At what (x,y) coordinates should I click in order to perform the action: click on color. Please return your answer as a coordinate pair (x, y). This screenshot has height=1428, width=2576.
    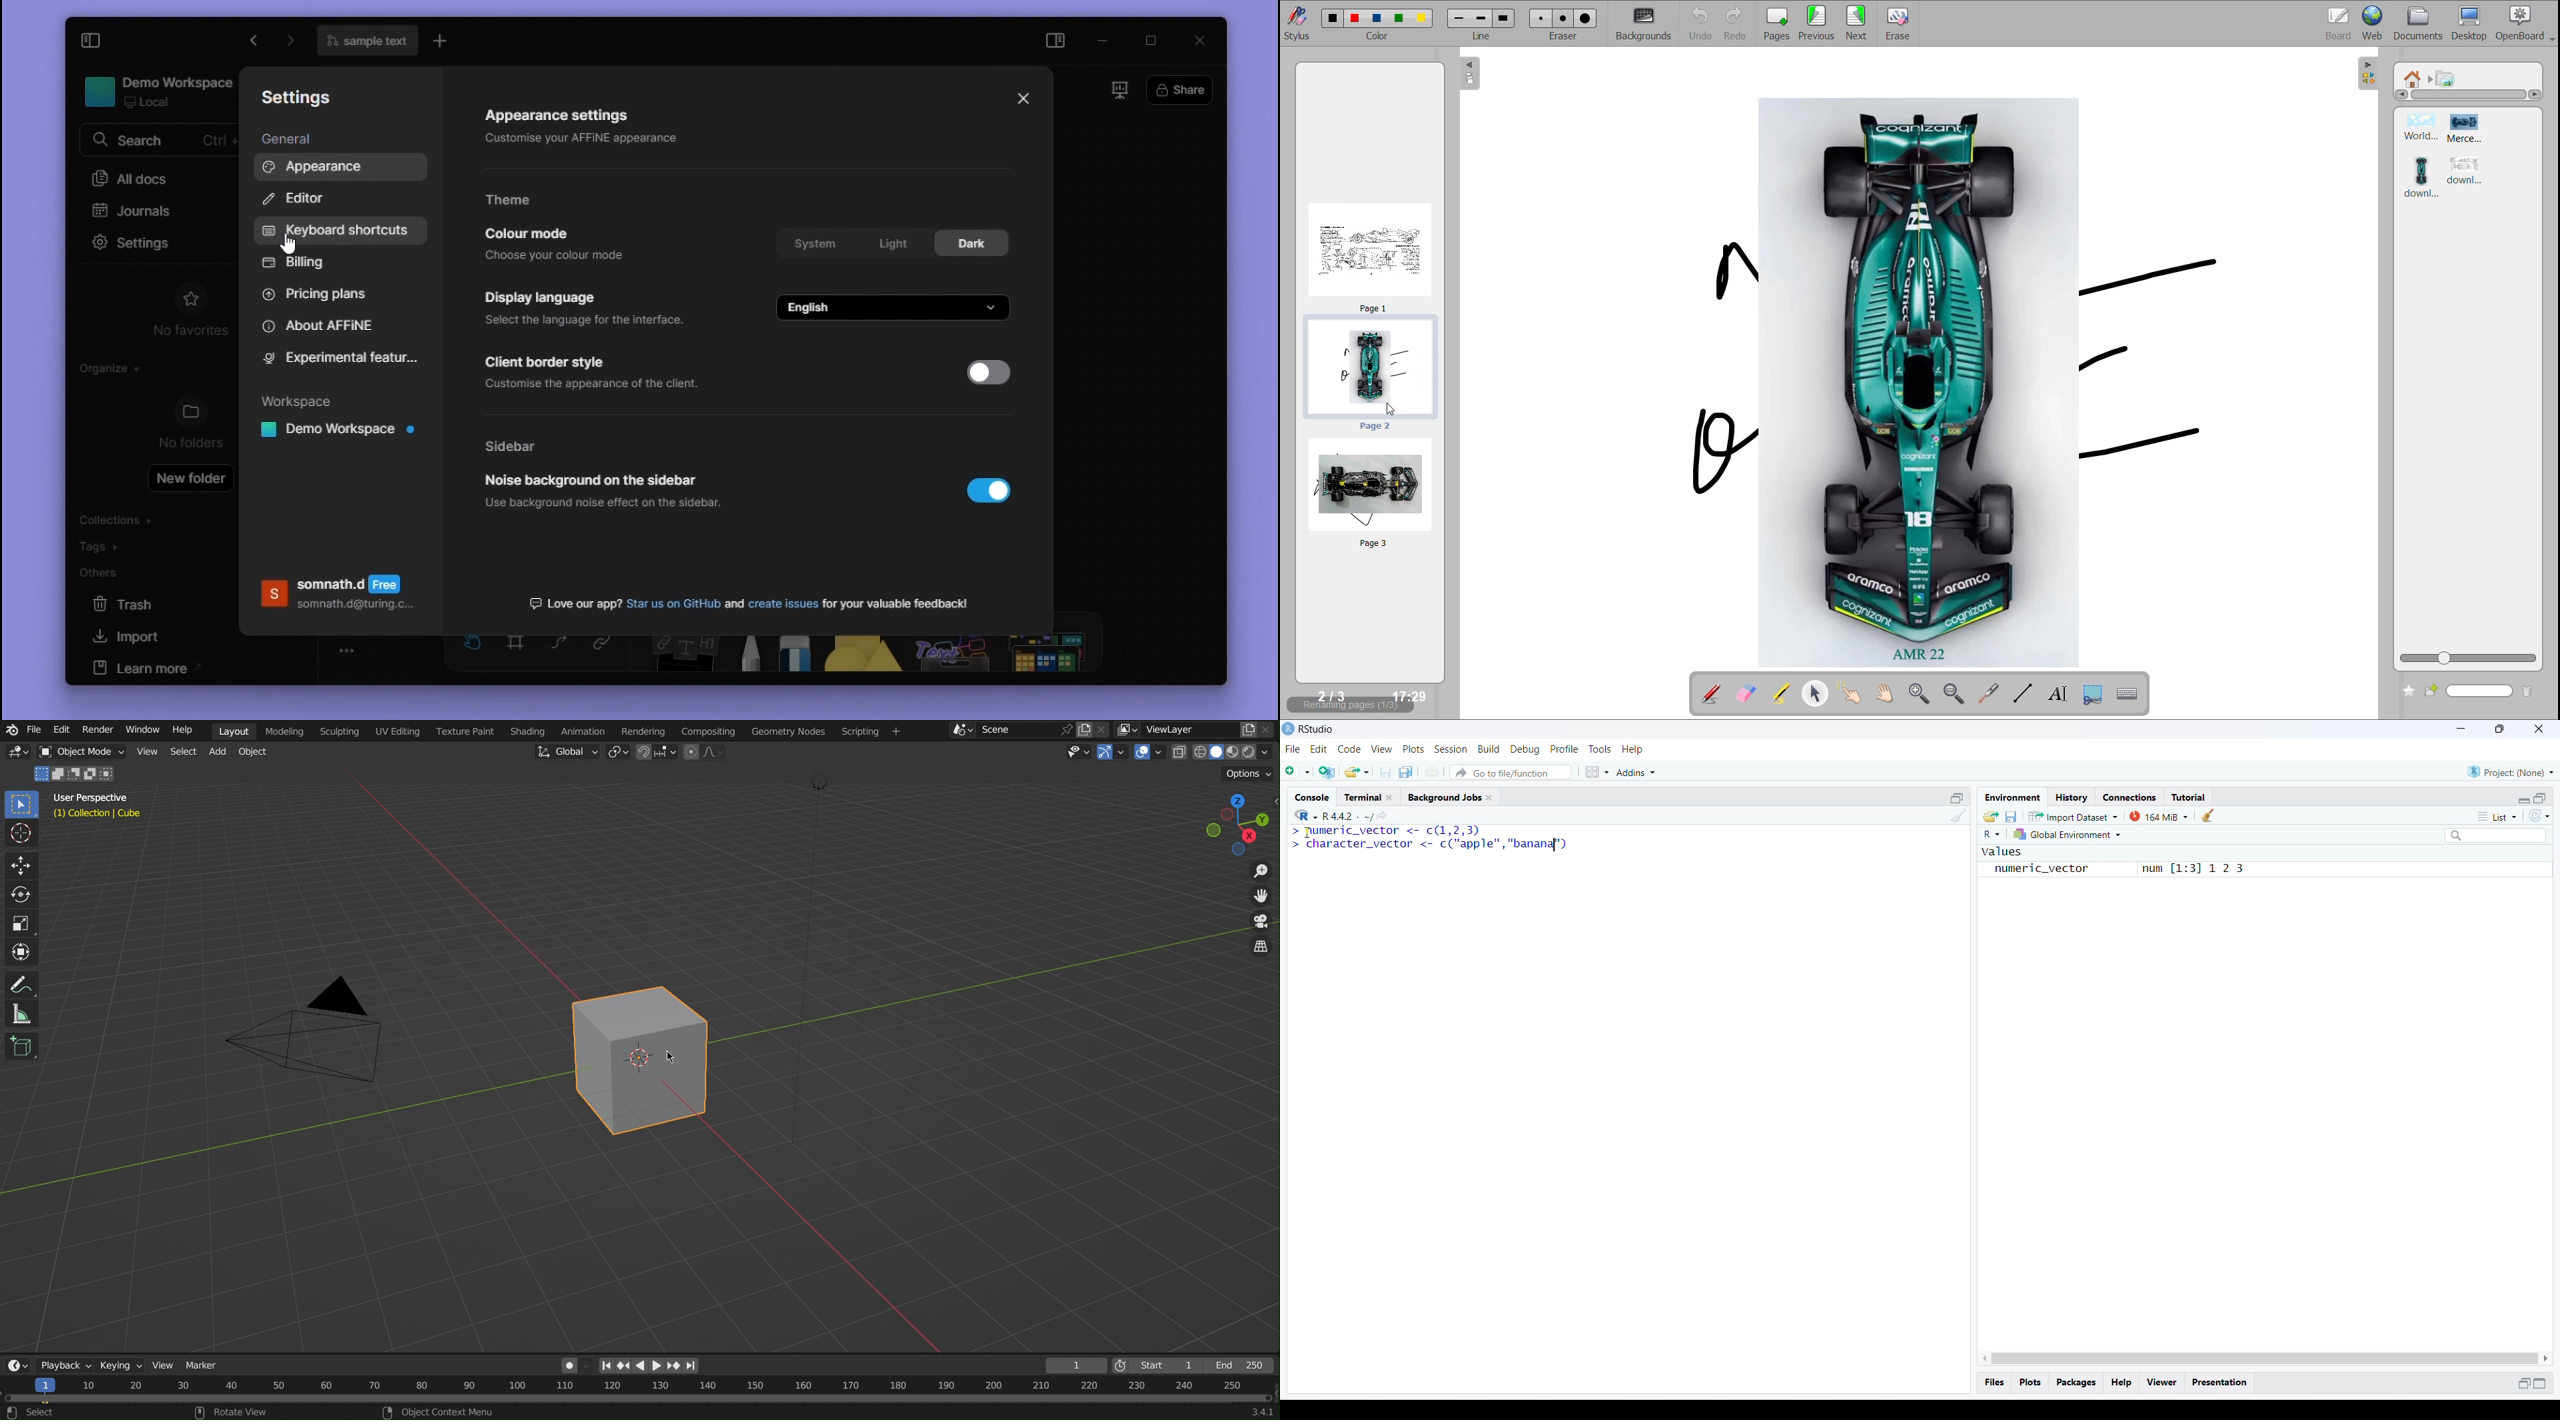
    Looking at the image, I should click on (1376, 39).